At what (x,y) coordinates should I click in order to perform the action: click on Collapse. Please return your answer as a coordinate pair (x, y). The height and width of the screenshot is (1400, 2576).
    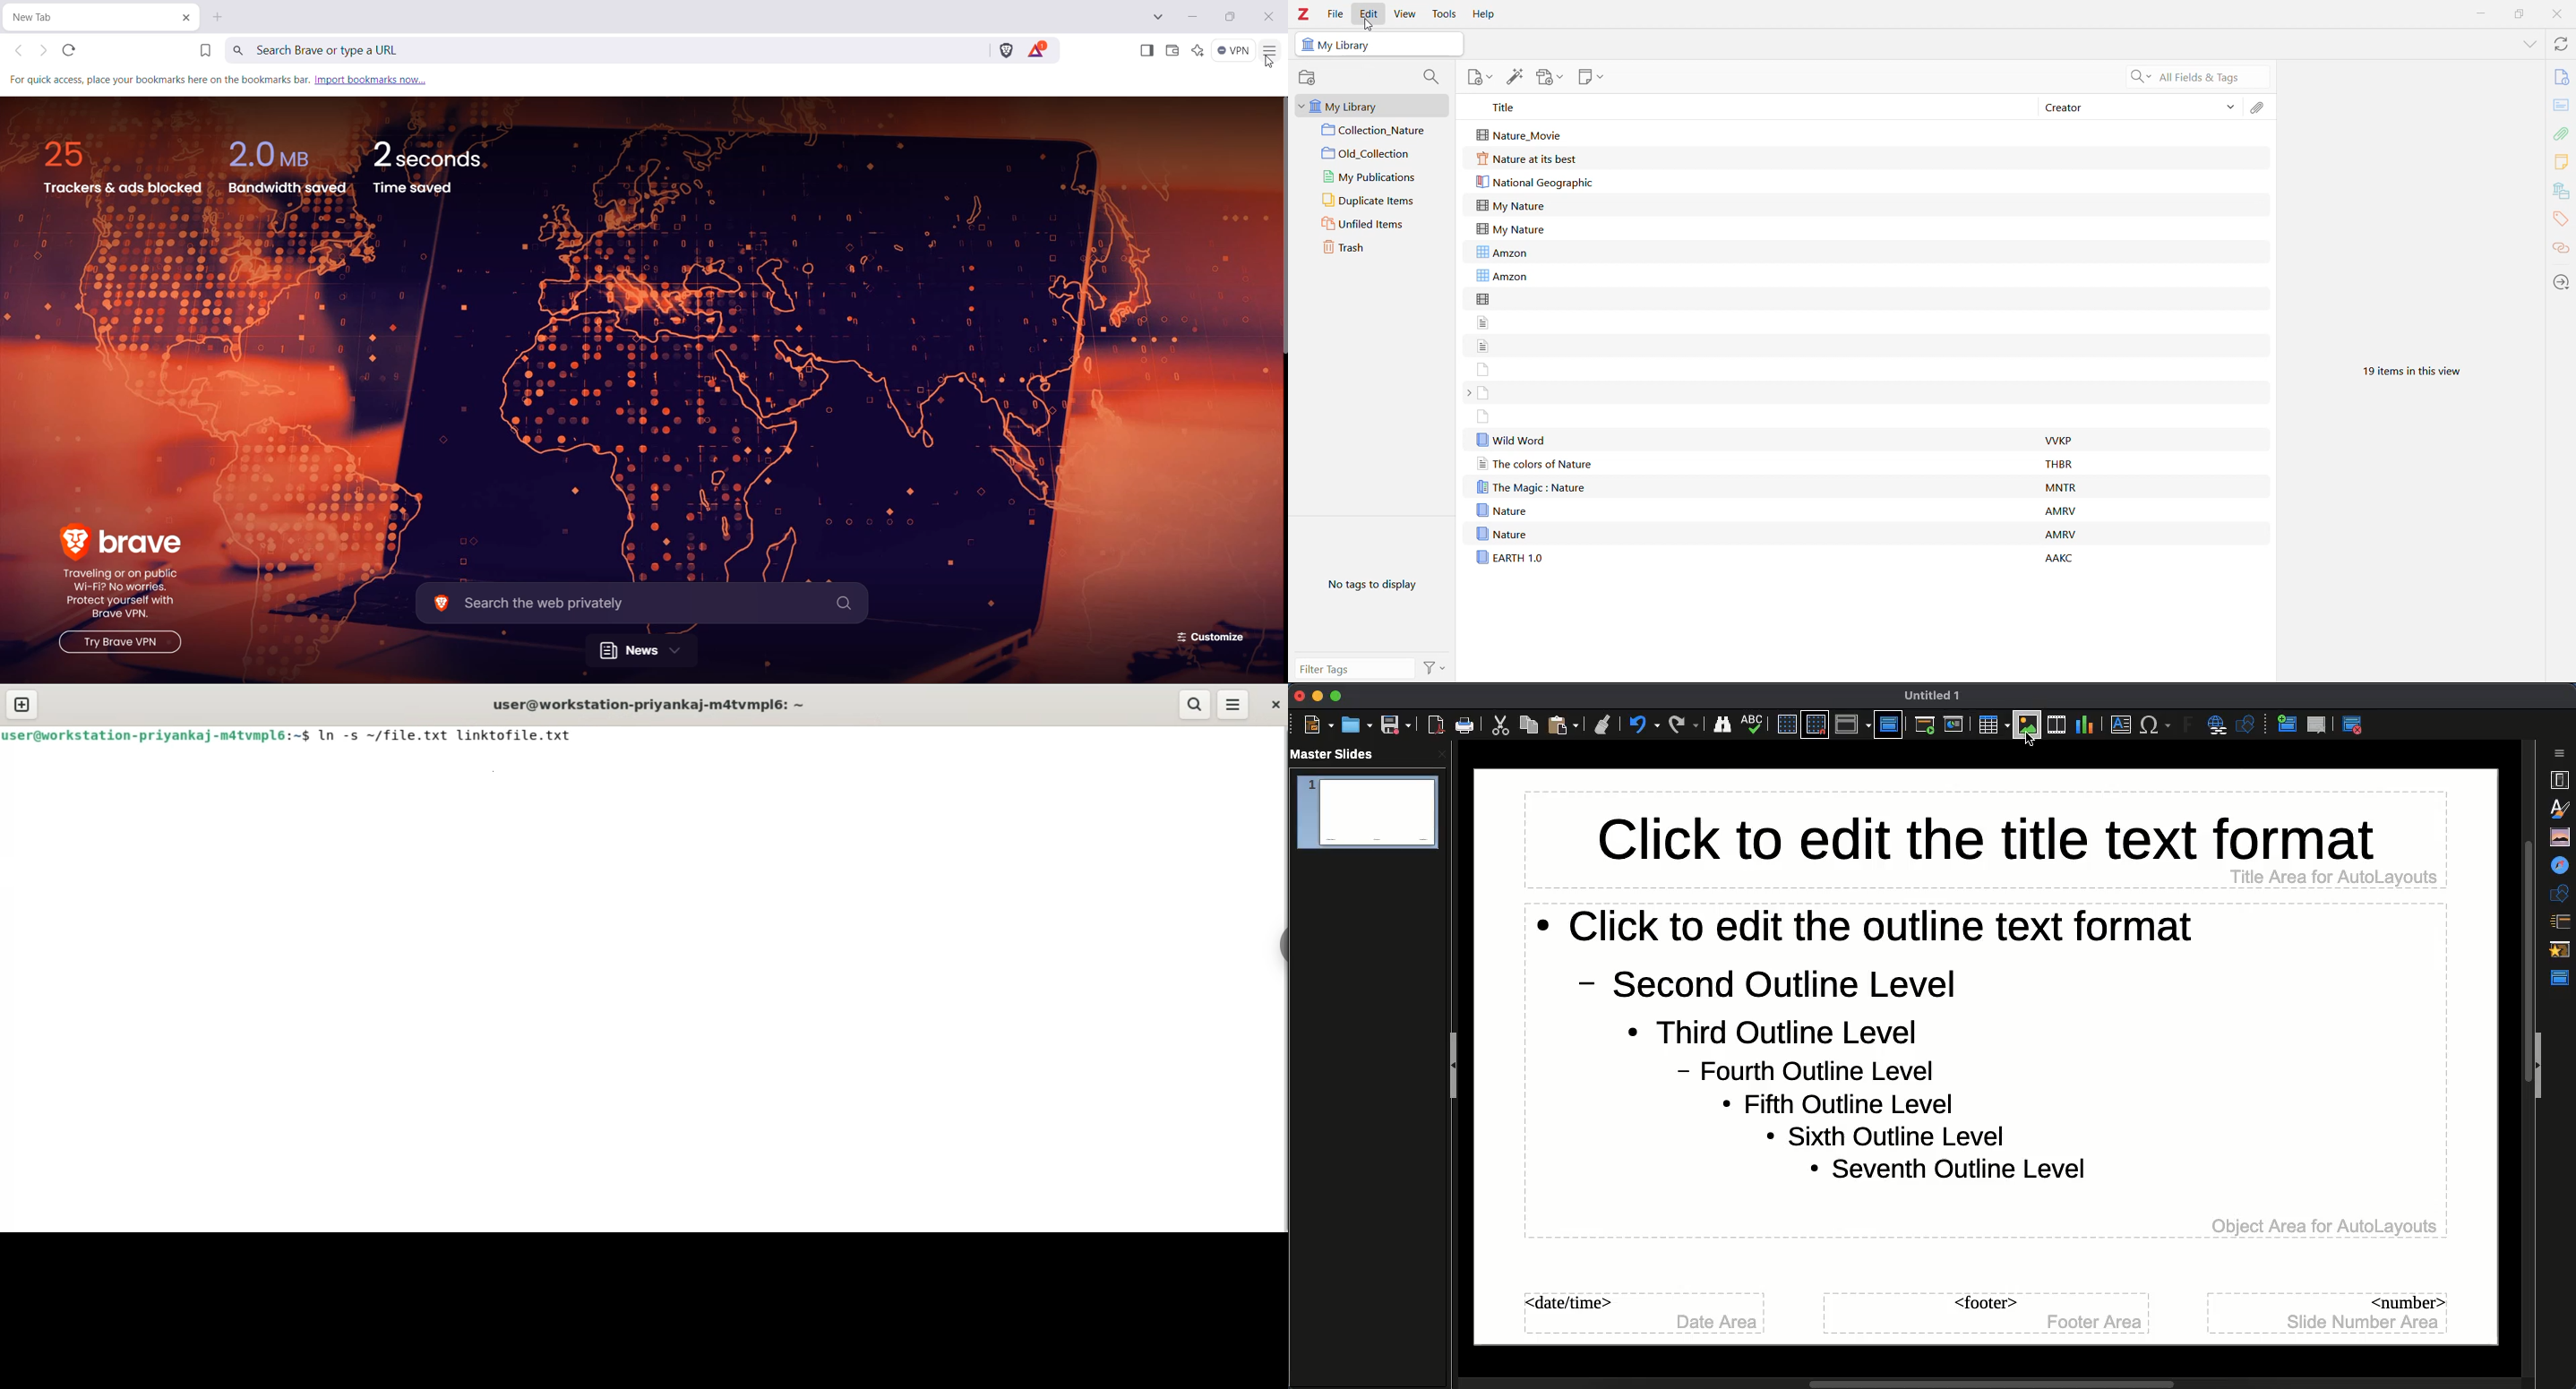
    Looking at the image, I should click on (2540, 1067).